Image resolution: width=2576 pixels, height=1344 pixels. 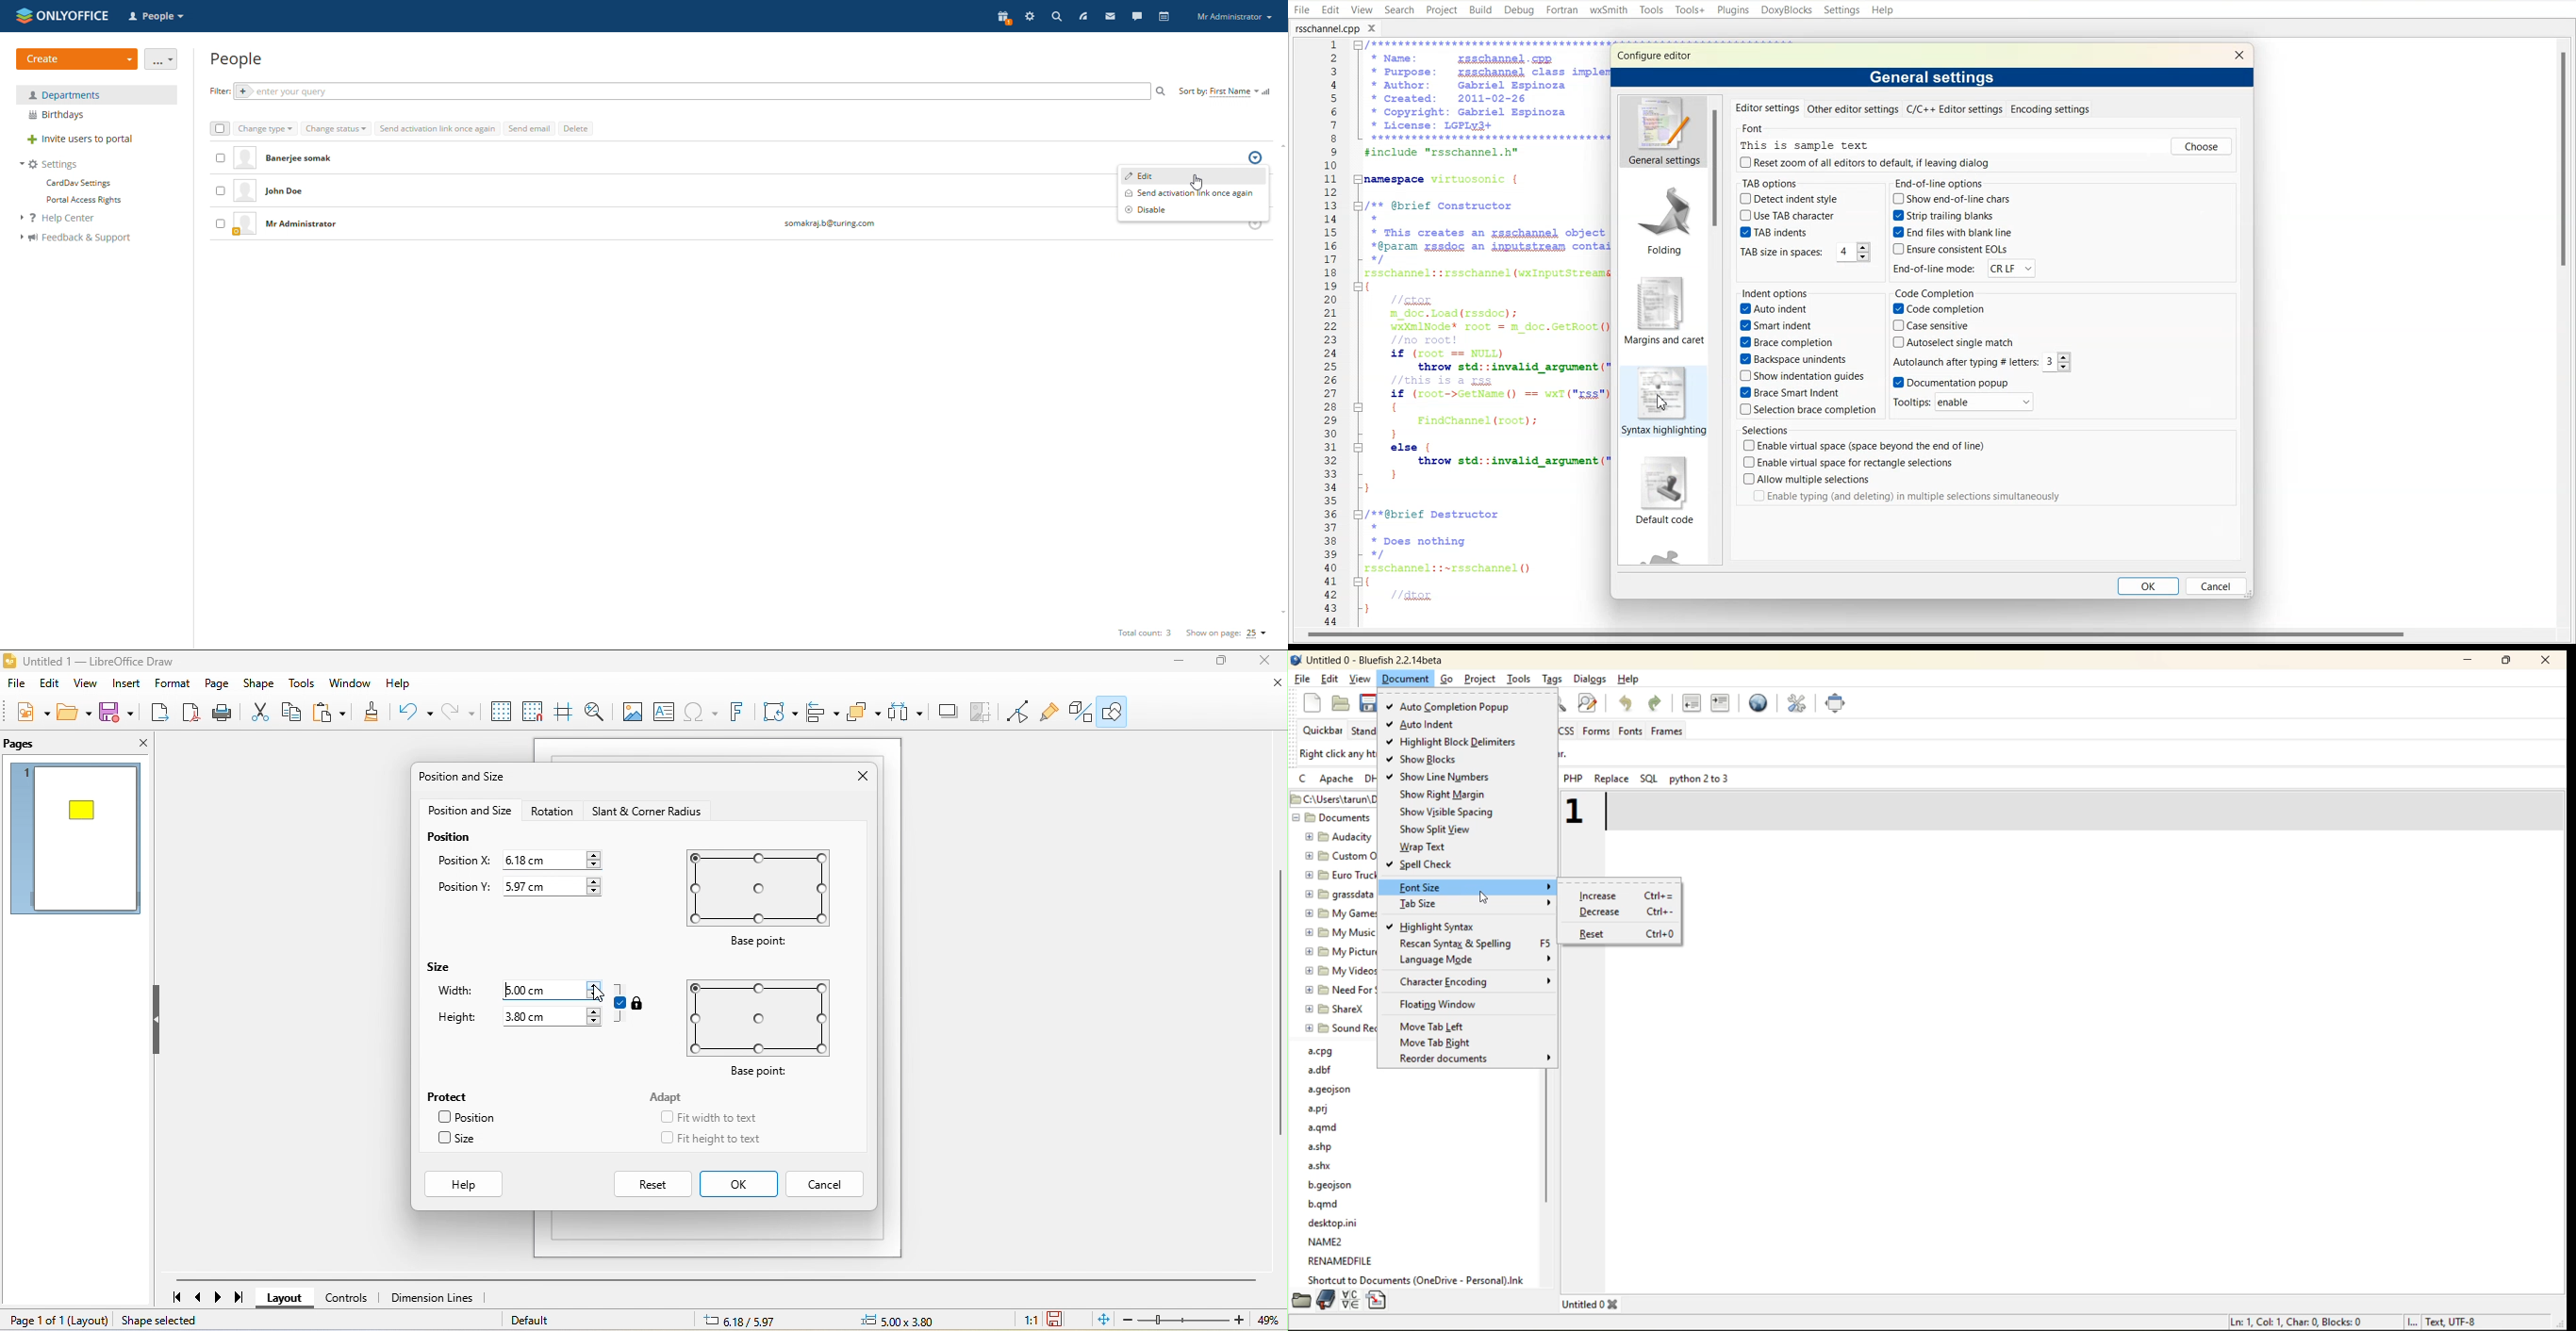 What do you see at coordinates (18, 682) in the screenshot?
I see `file` at bounding box center [18, 682].